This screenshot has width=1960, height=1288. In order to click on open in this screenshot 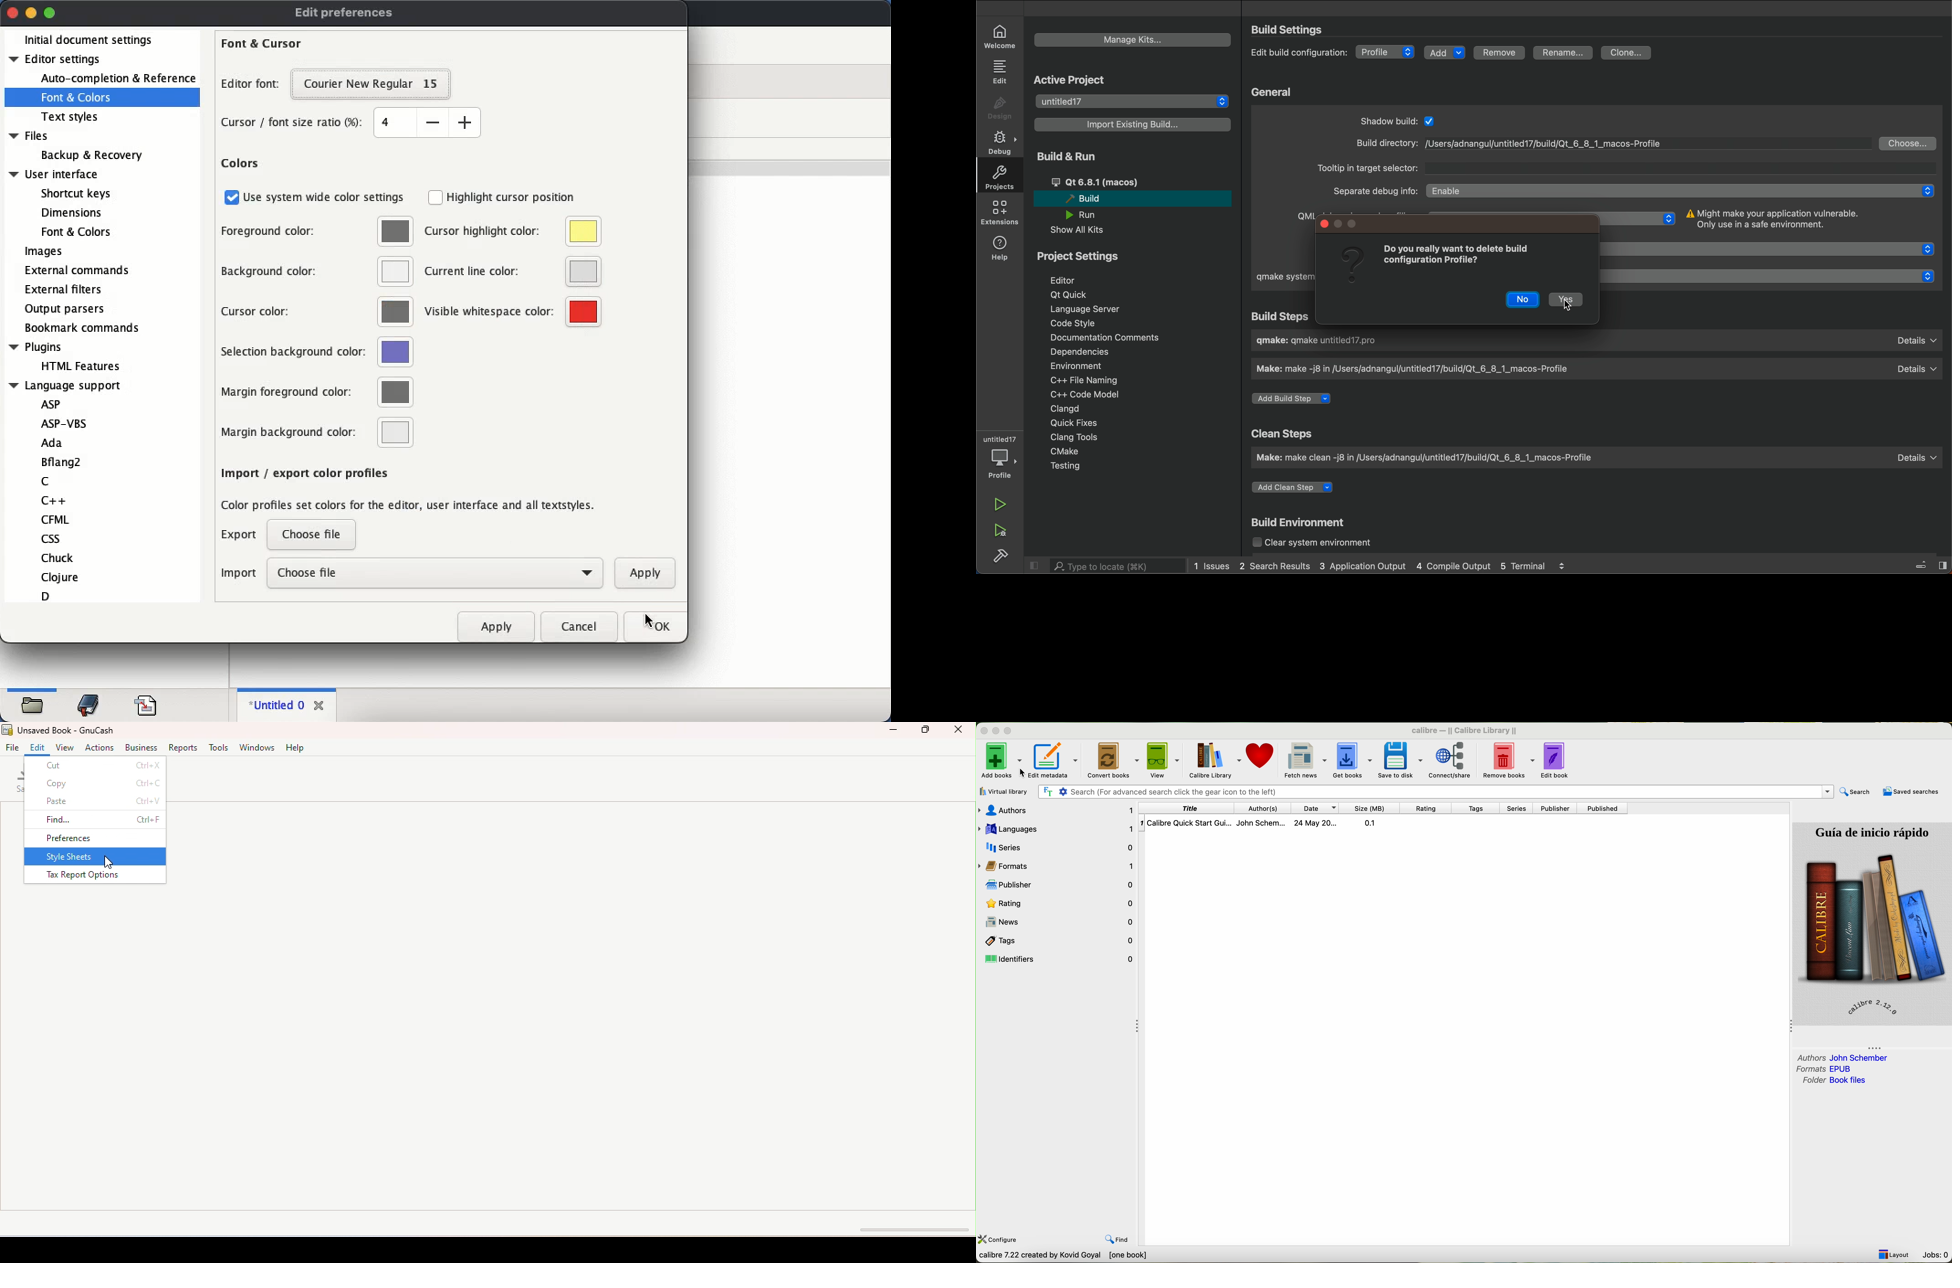, I will do `click(34, 707)`.